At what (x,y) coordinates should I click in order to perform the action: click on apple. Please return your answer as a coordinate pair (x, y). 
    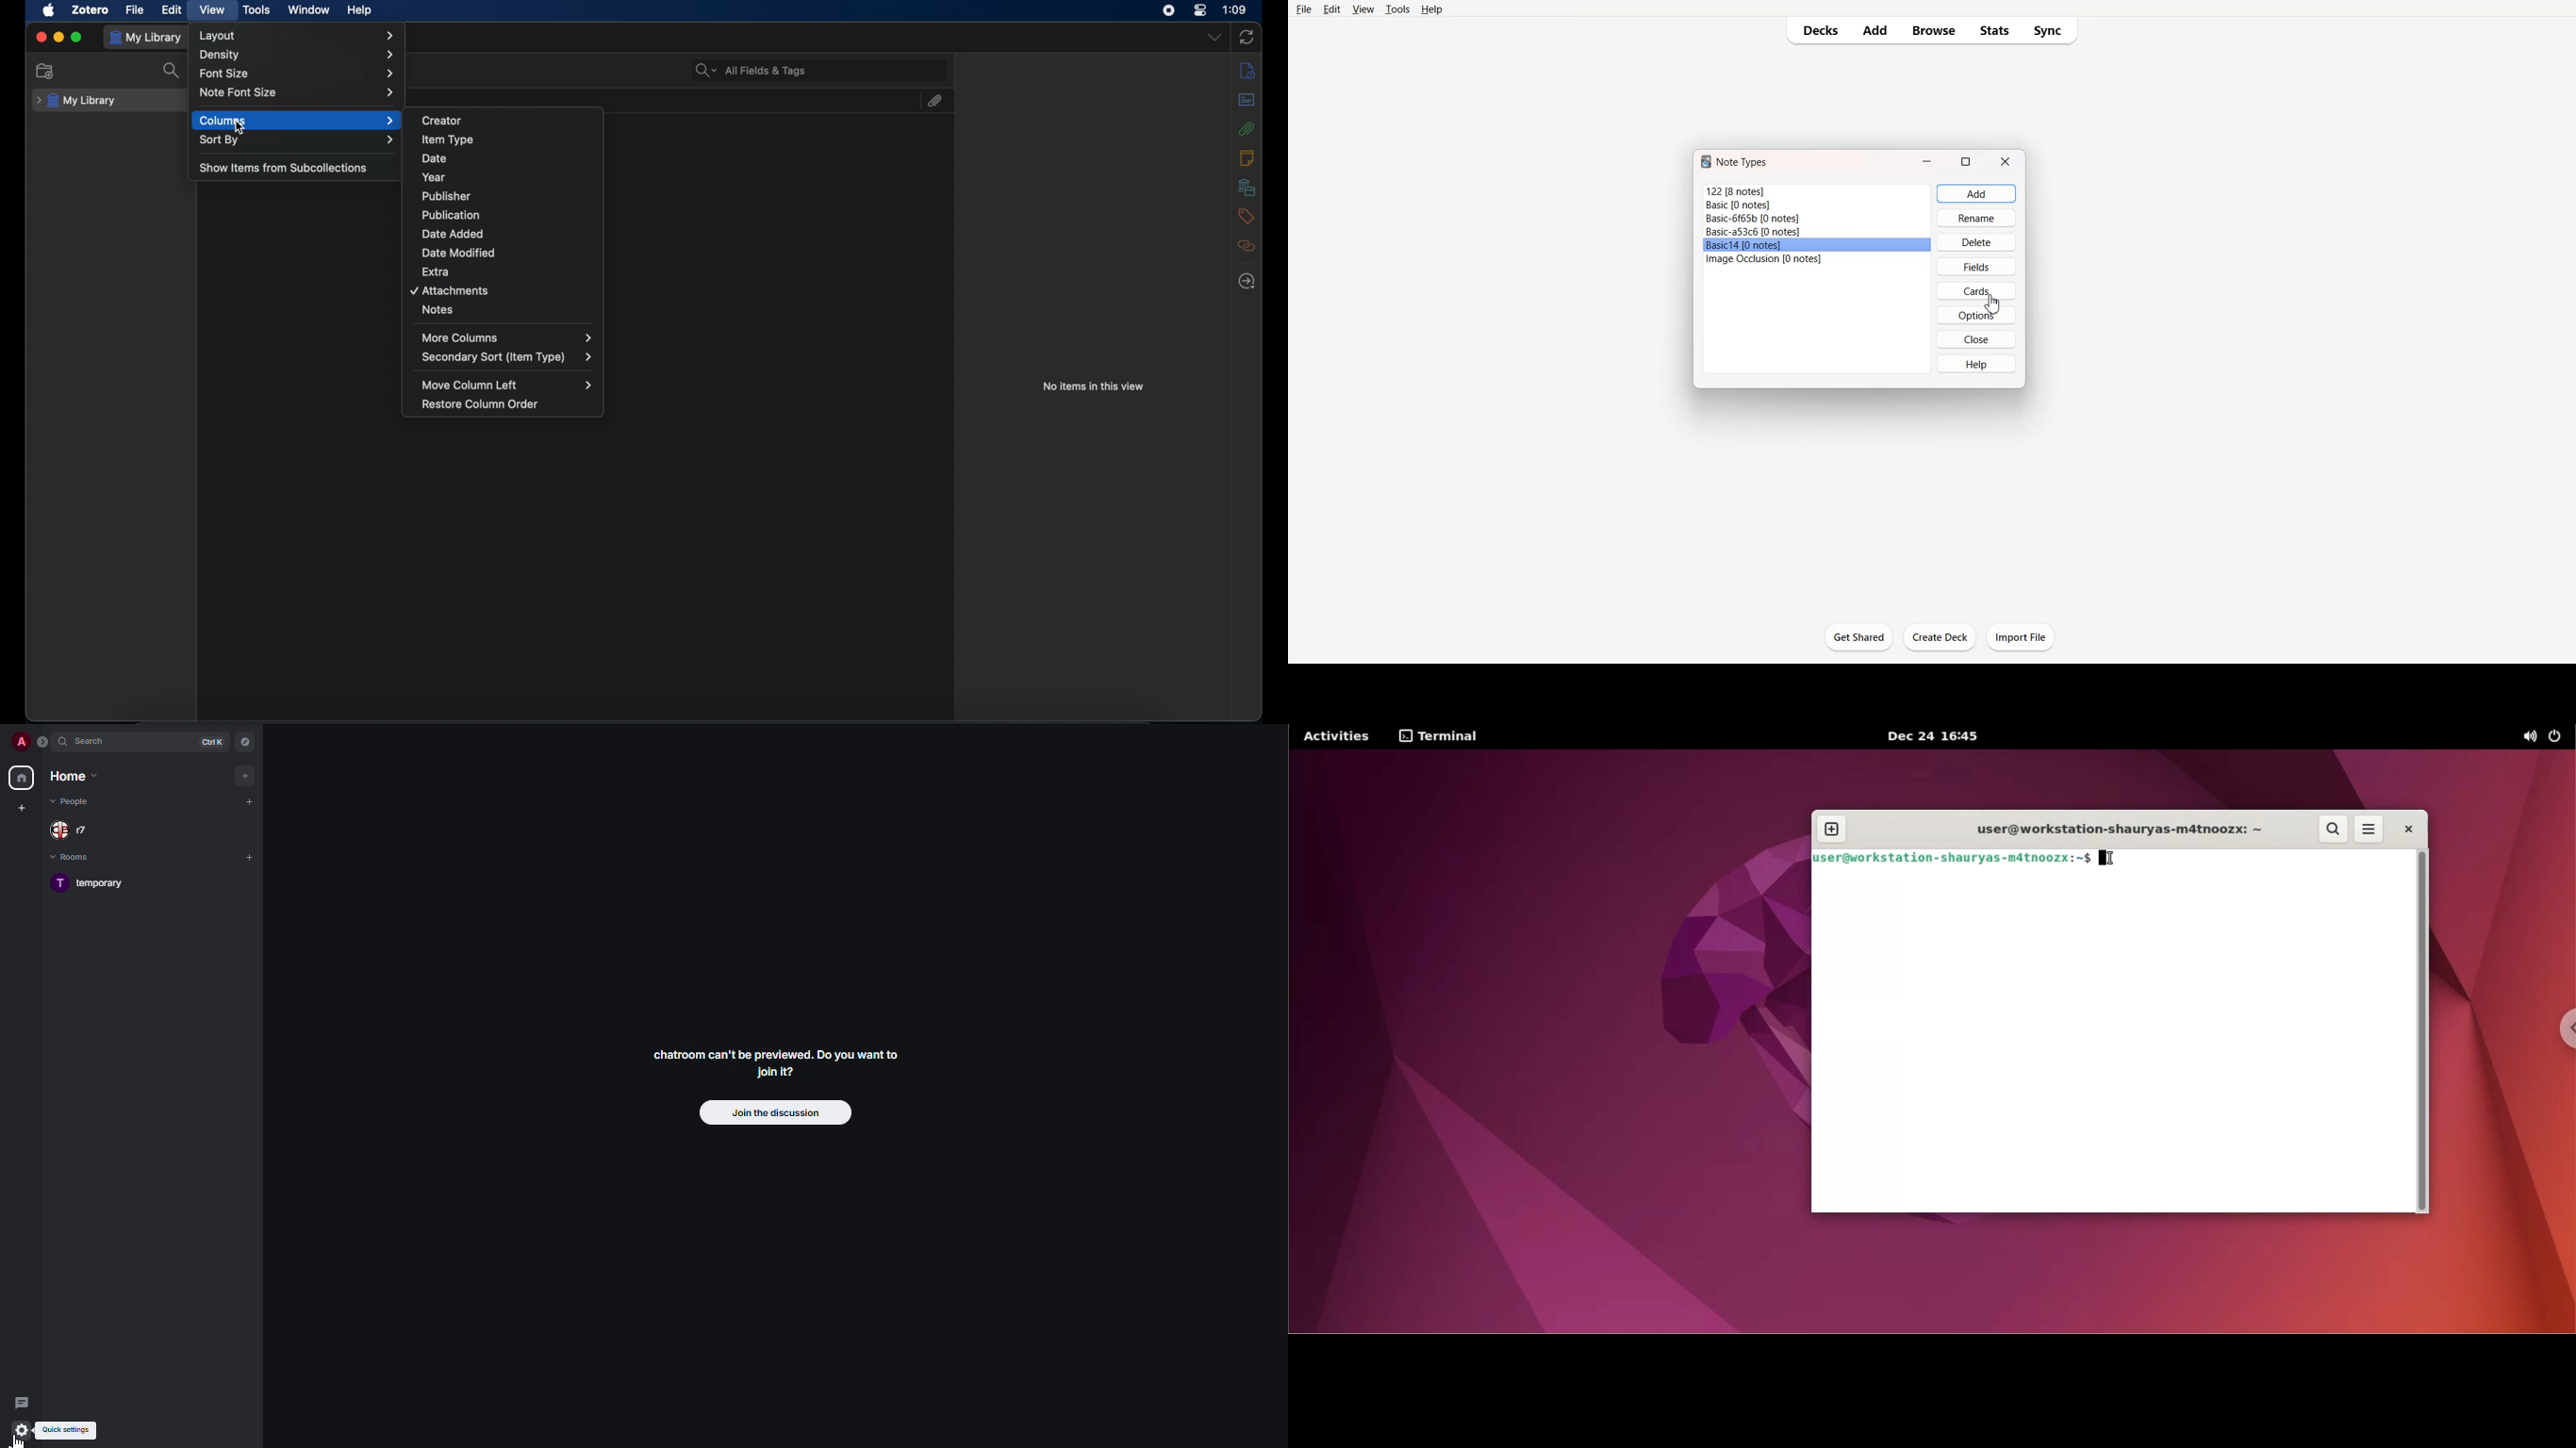
    Looking at the image, I should click on (50, 11).